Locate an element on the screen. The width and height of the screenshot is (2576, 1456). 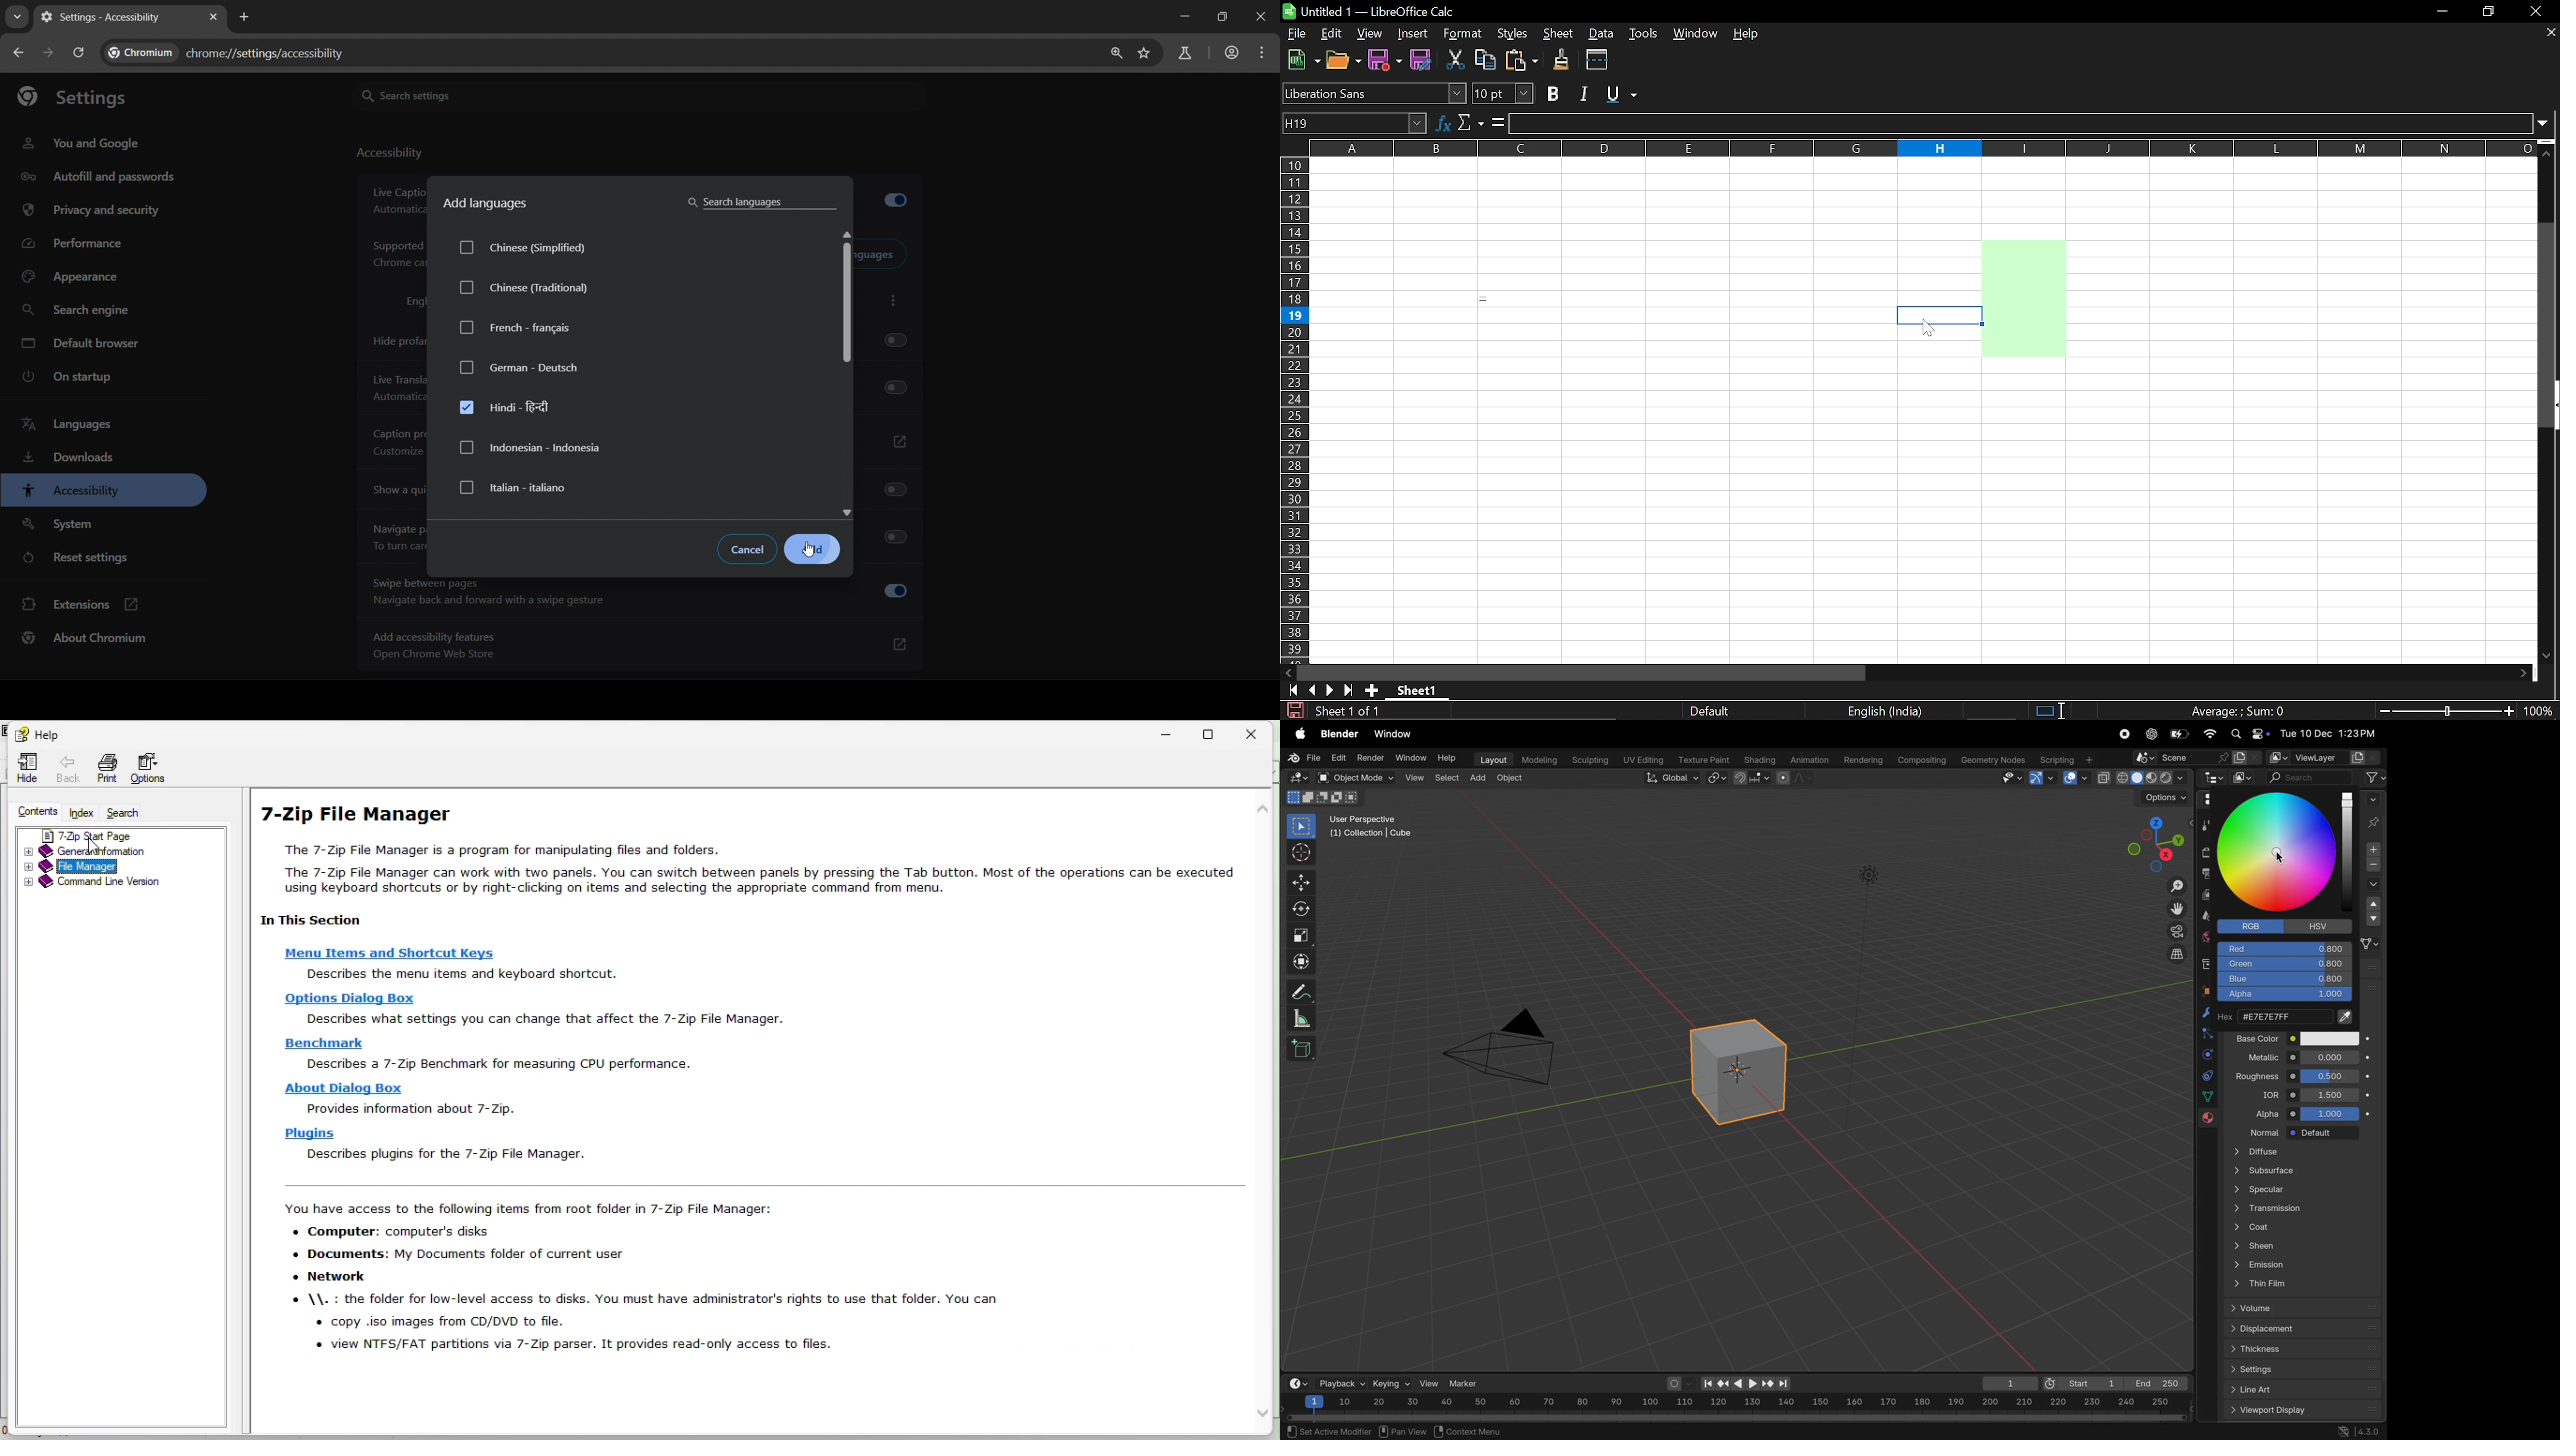
scale is located at coordinates (1735, 1403).